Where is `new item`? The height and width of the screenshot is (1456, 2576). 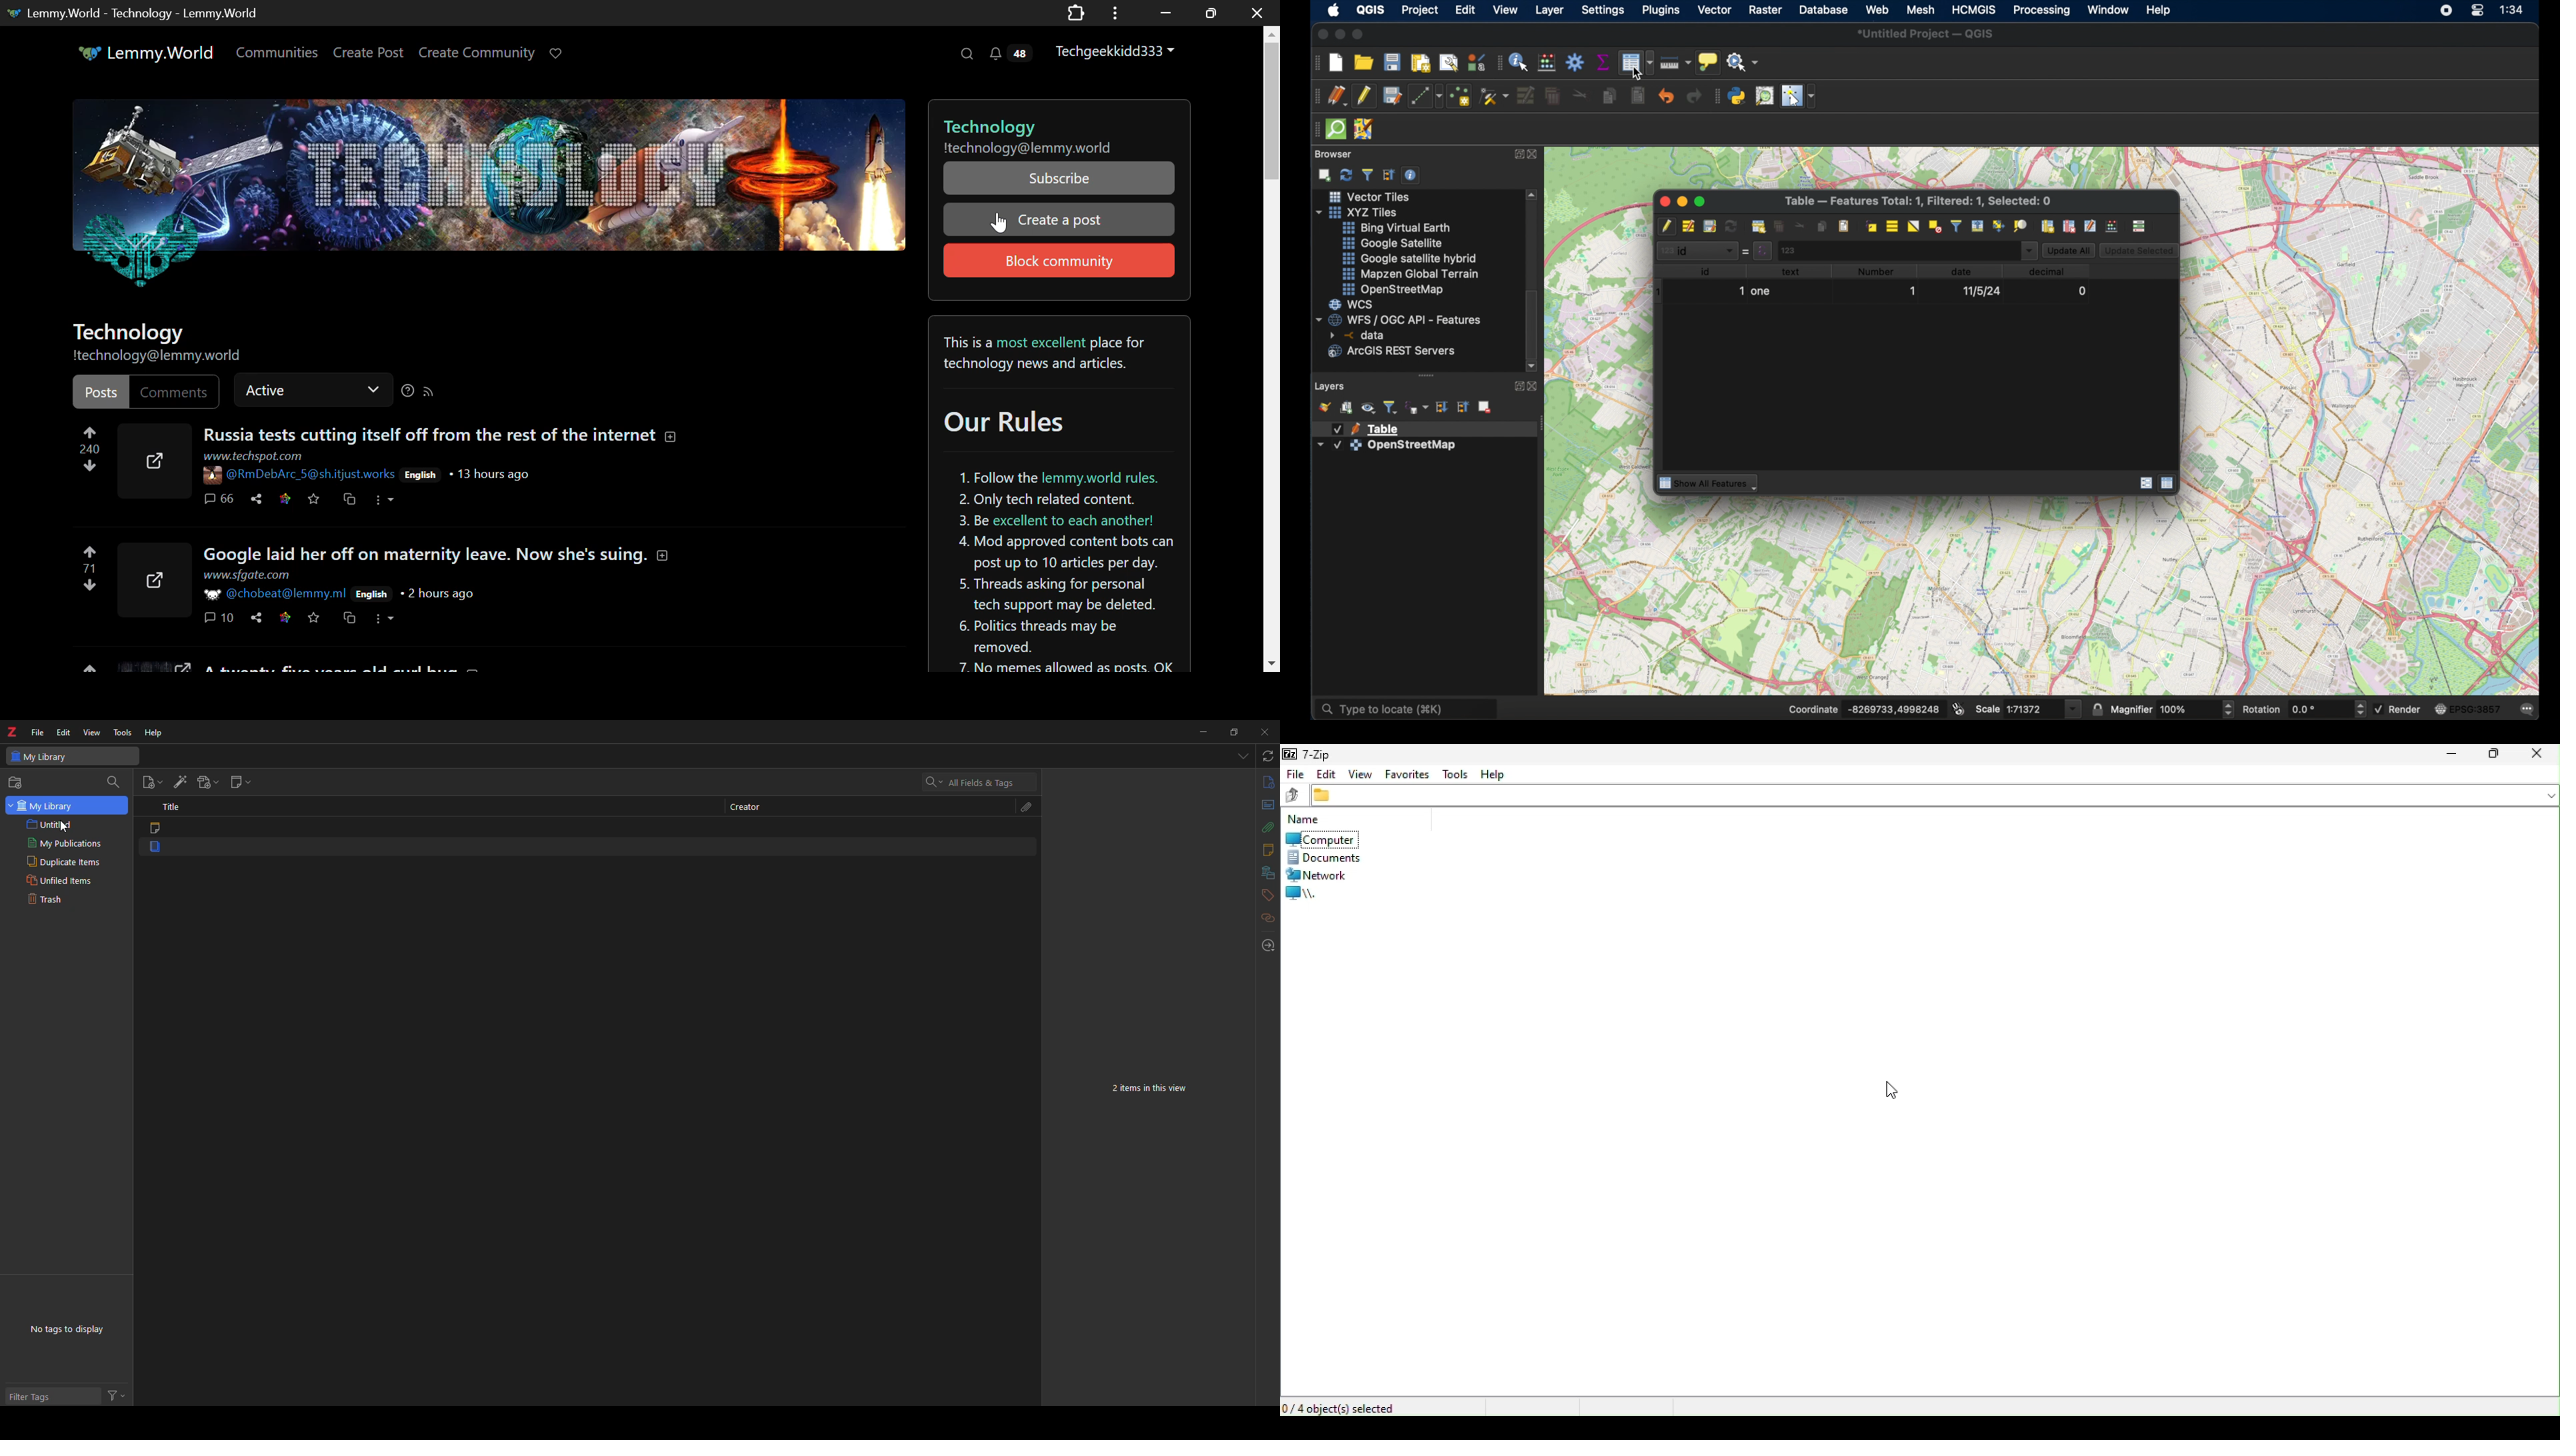
new item is located at coordinates (150, 783).